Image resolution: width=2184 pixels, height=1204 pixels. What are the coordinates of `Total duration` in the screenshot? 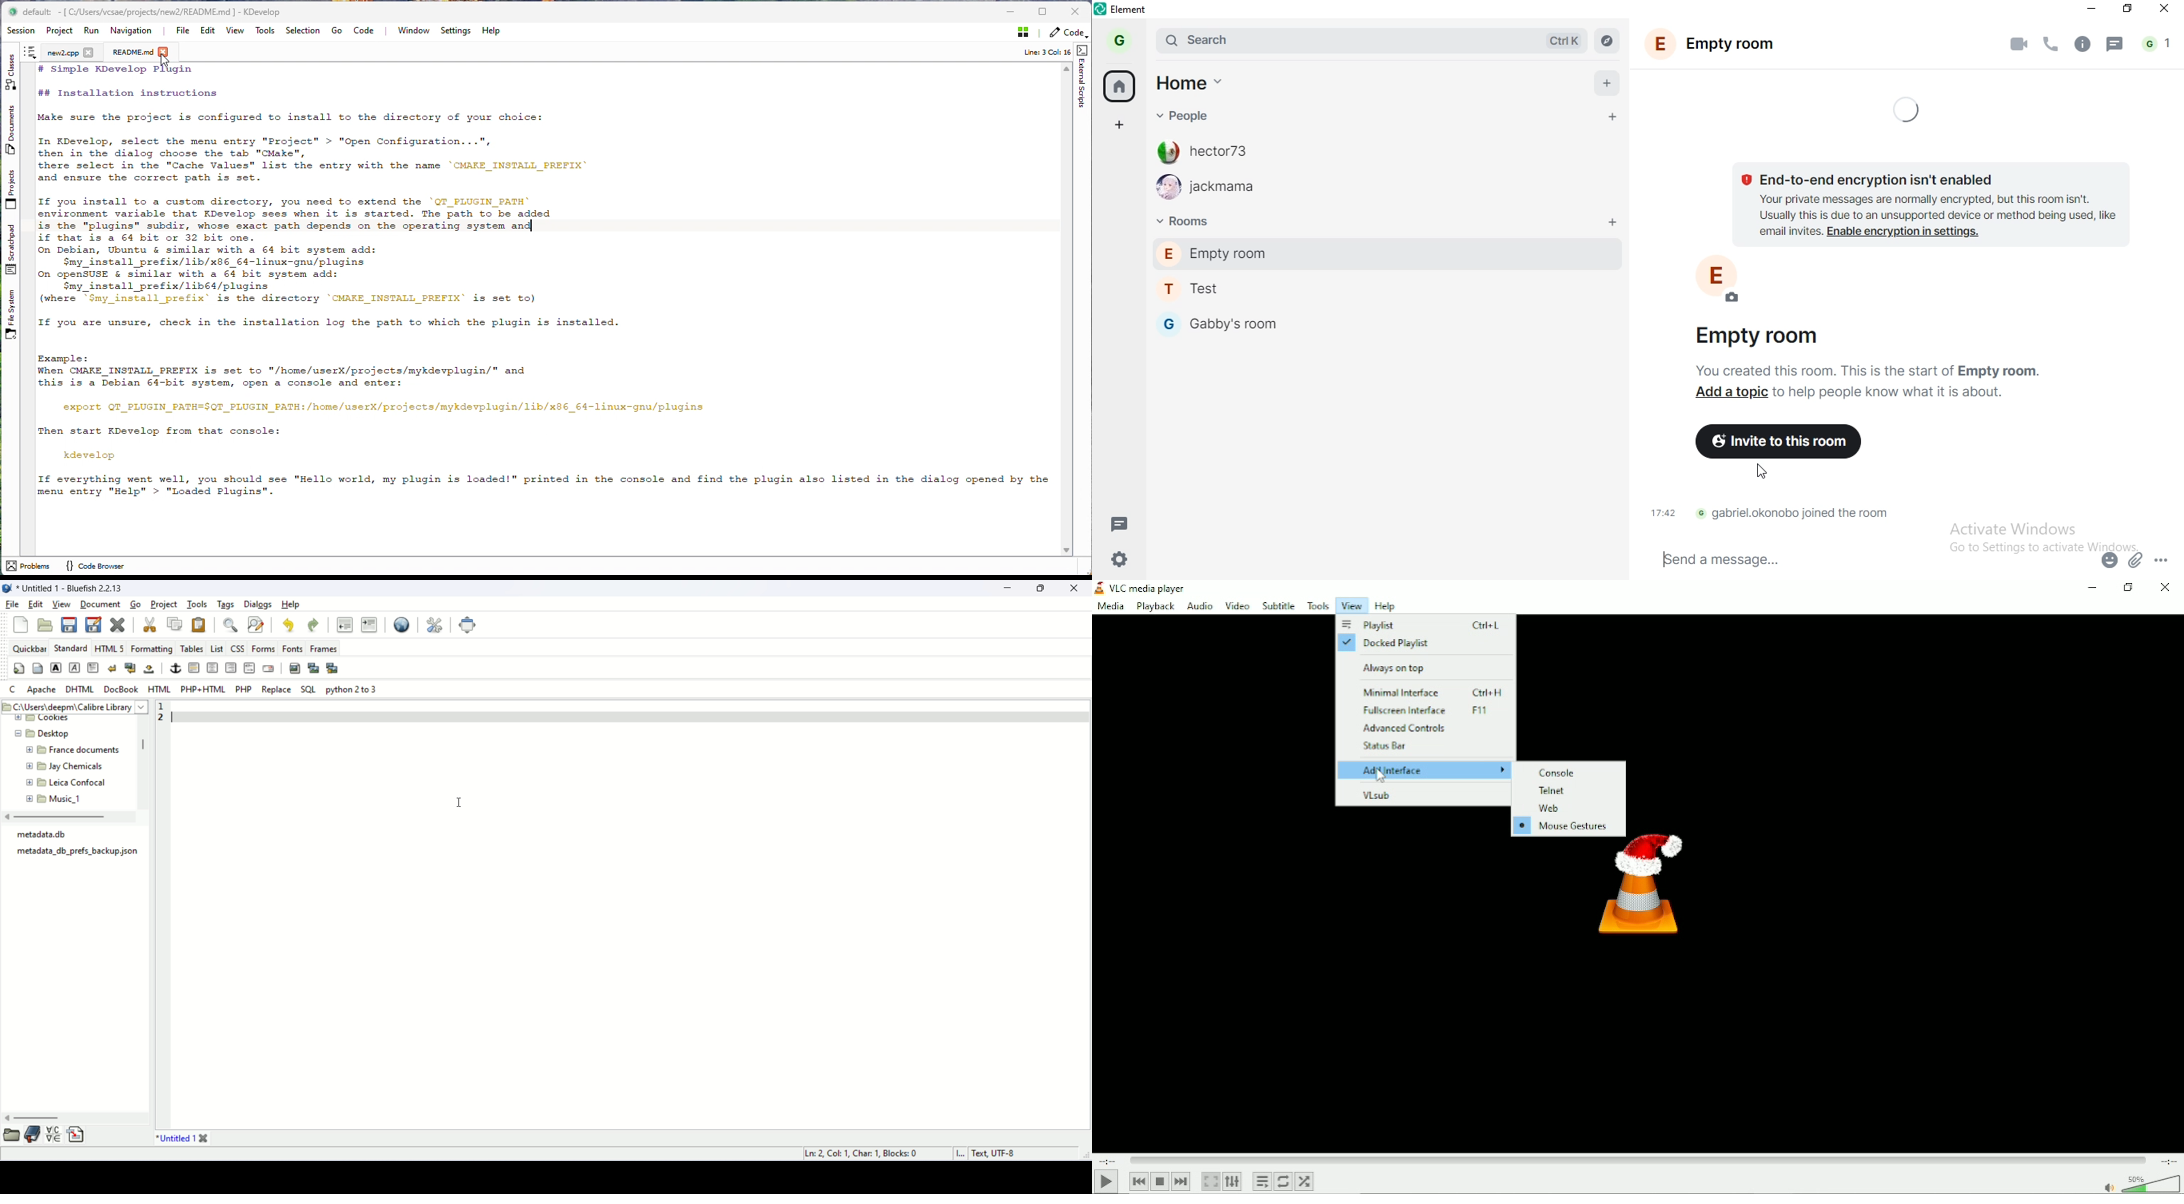 It's located at (2168, 1160).